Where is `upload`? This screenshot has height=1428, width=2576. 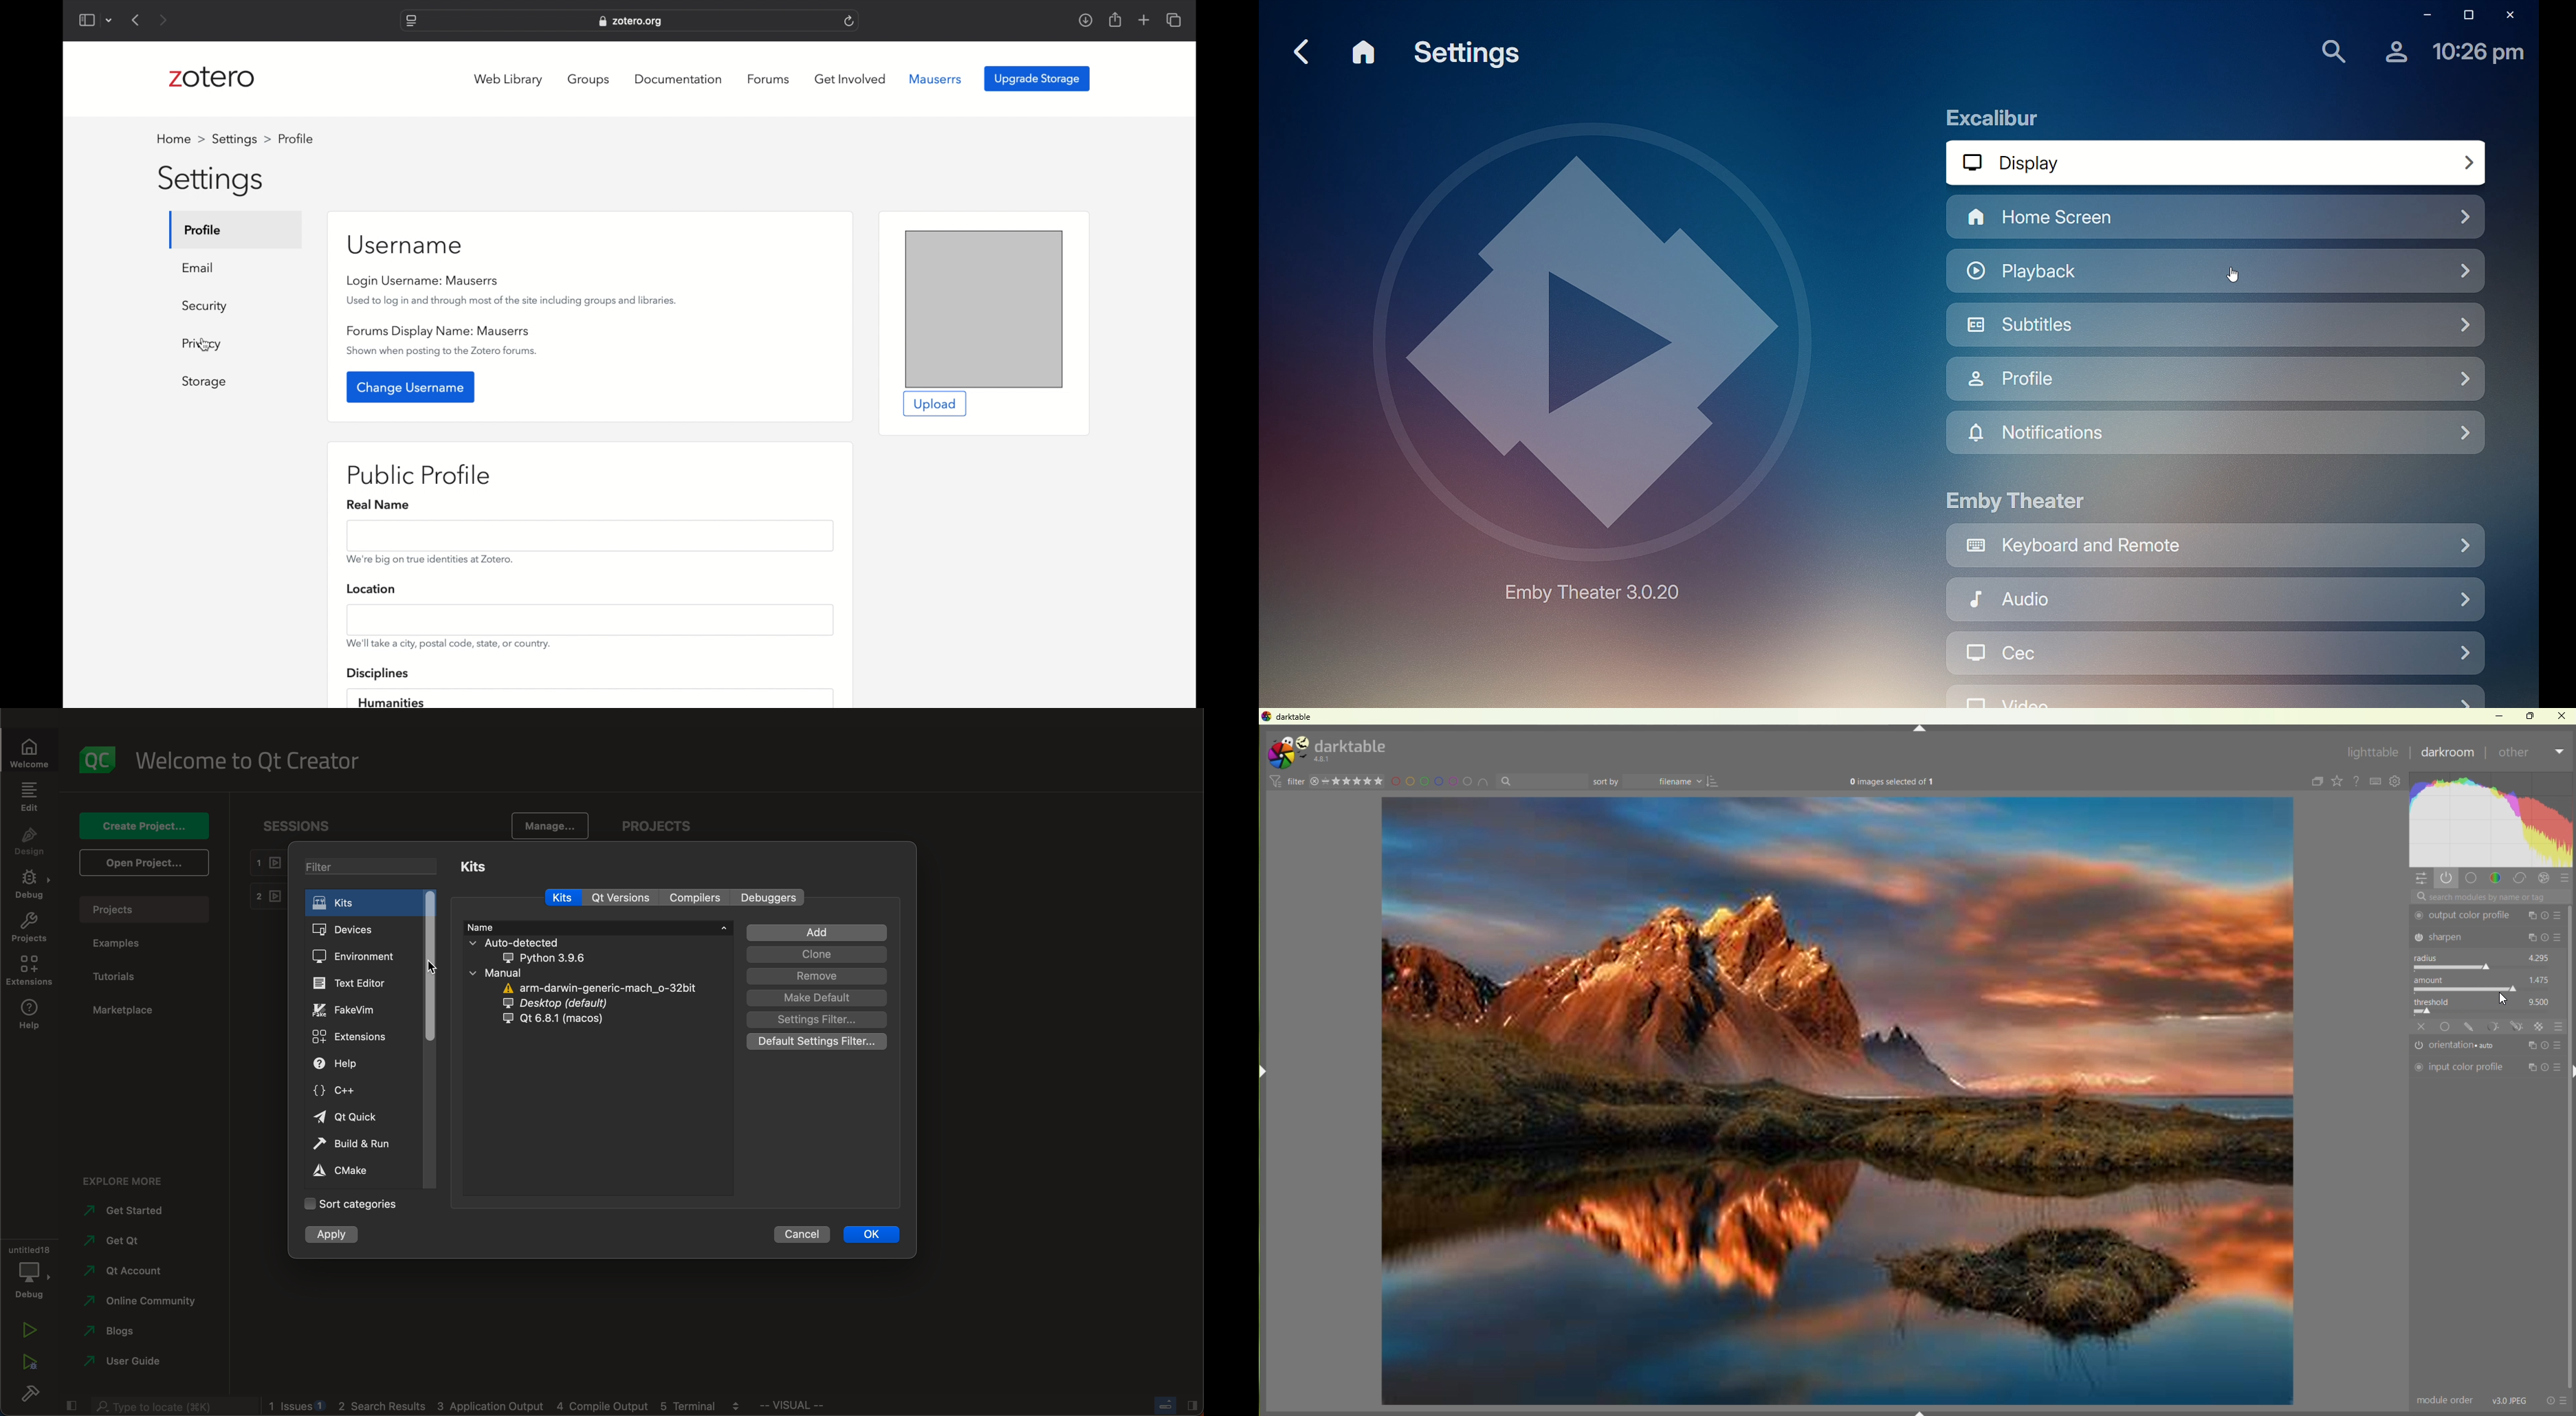
upload is located at coordinates (935, 404).